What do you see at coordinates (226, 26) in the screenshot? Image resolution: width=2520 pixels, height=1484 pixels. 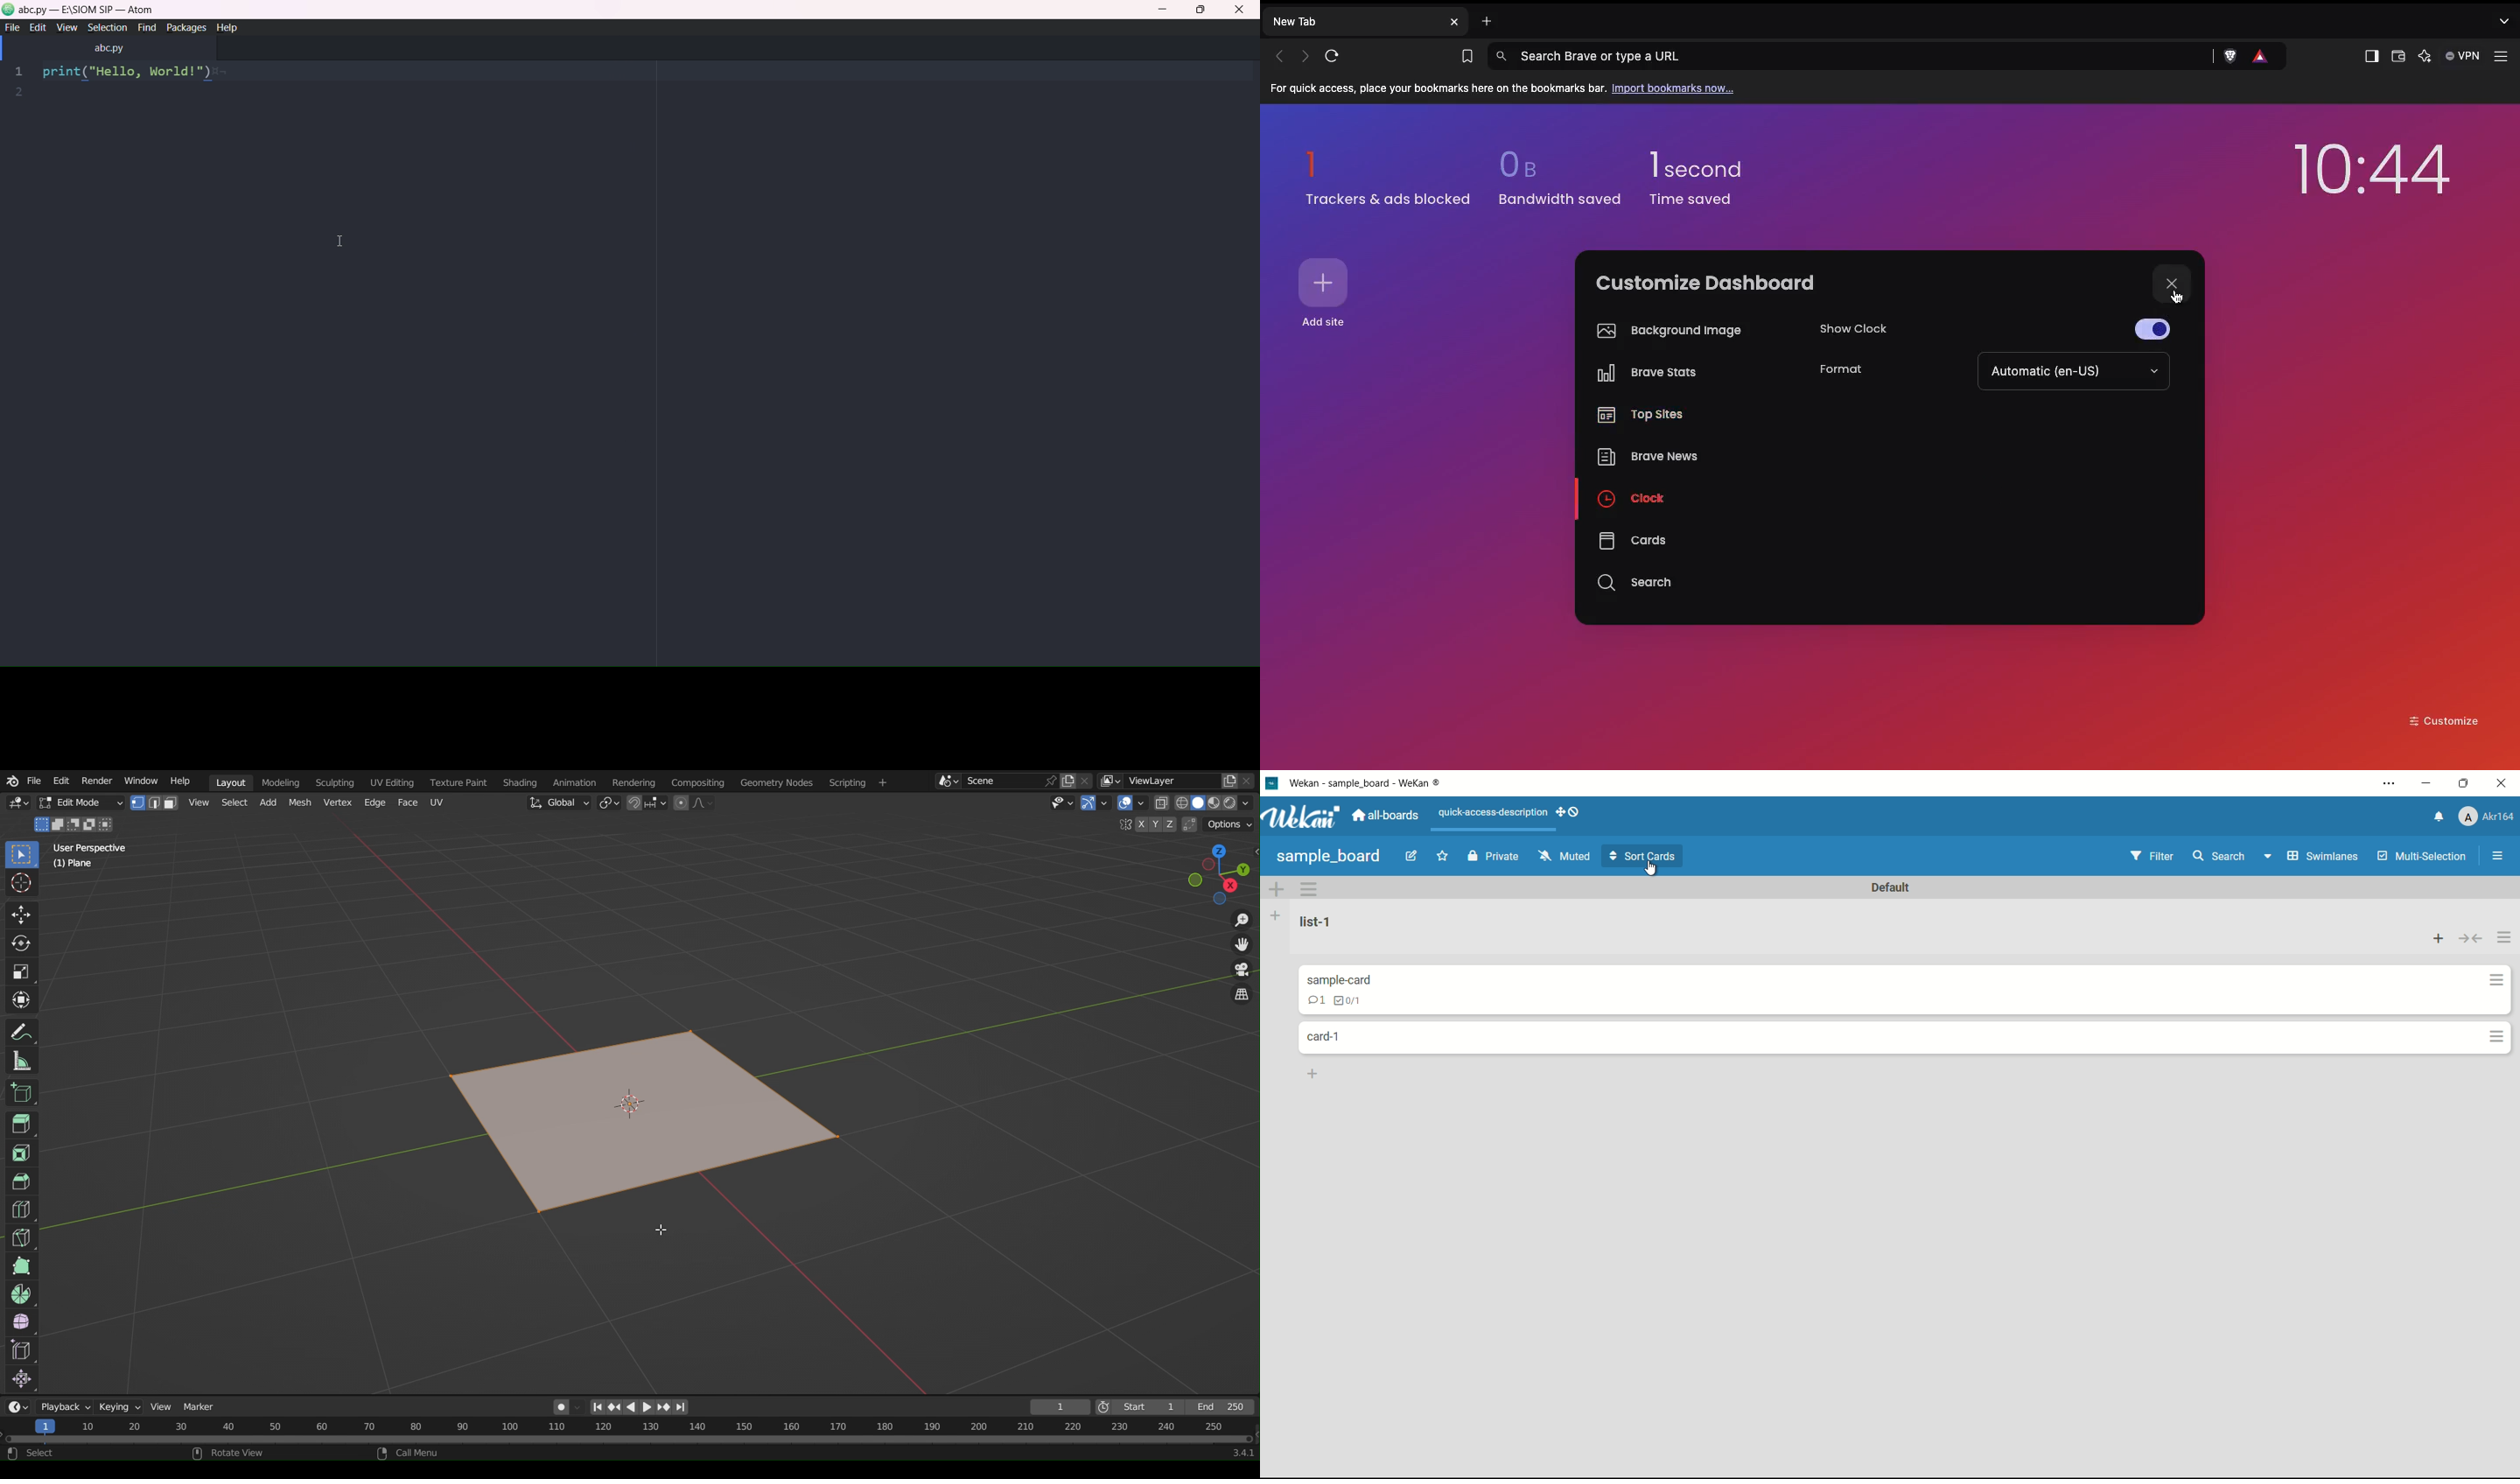 I see `help` at bounding box center [226, 26].